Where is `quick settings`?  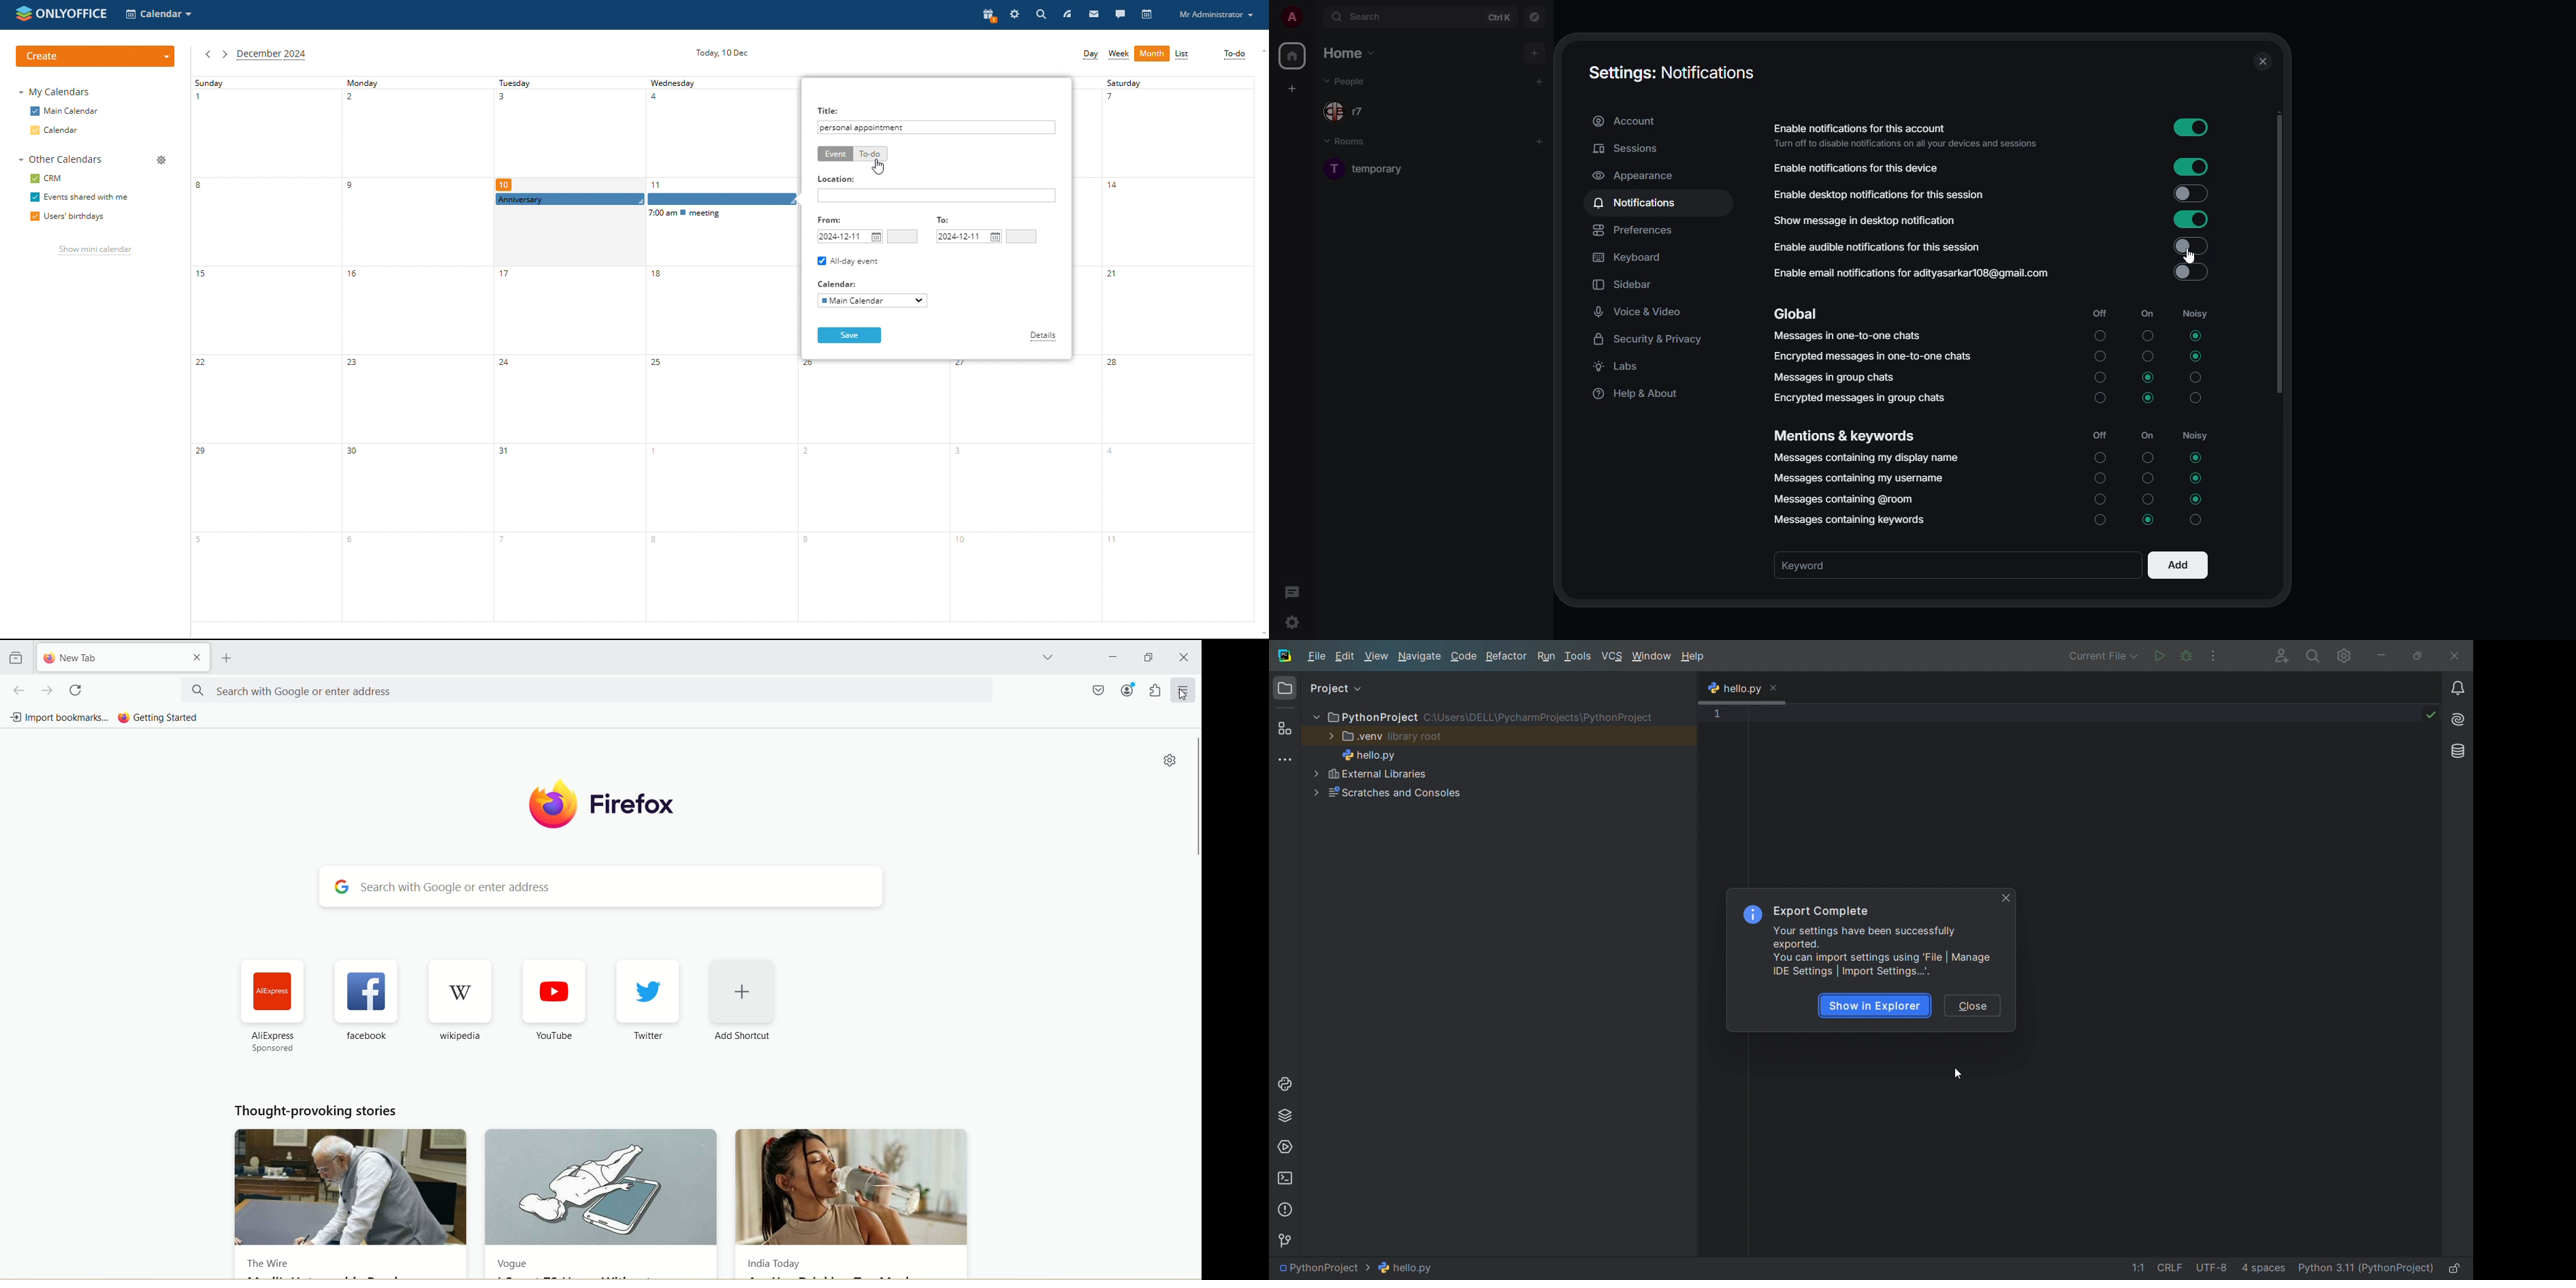
quick settings is located at coordinates (1291, 619).